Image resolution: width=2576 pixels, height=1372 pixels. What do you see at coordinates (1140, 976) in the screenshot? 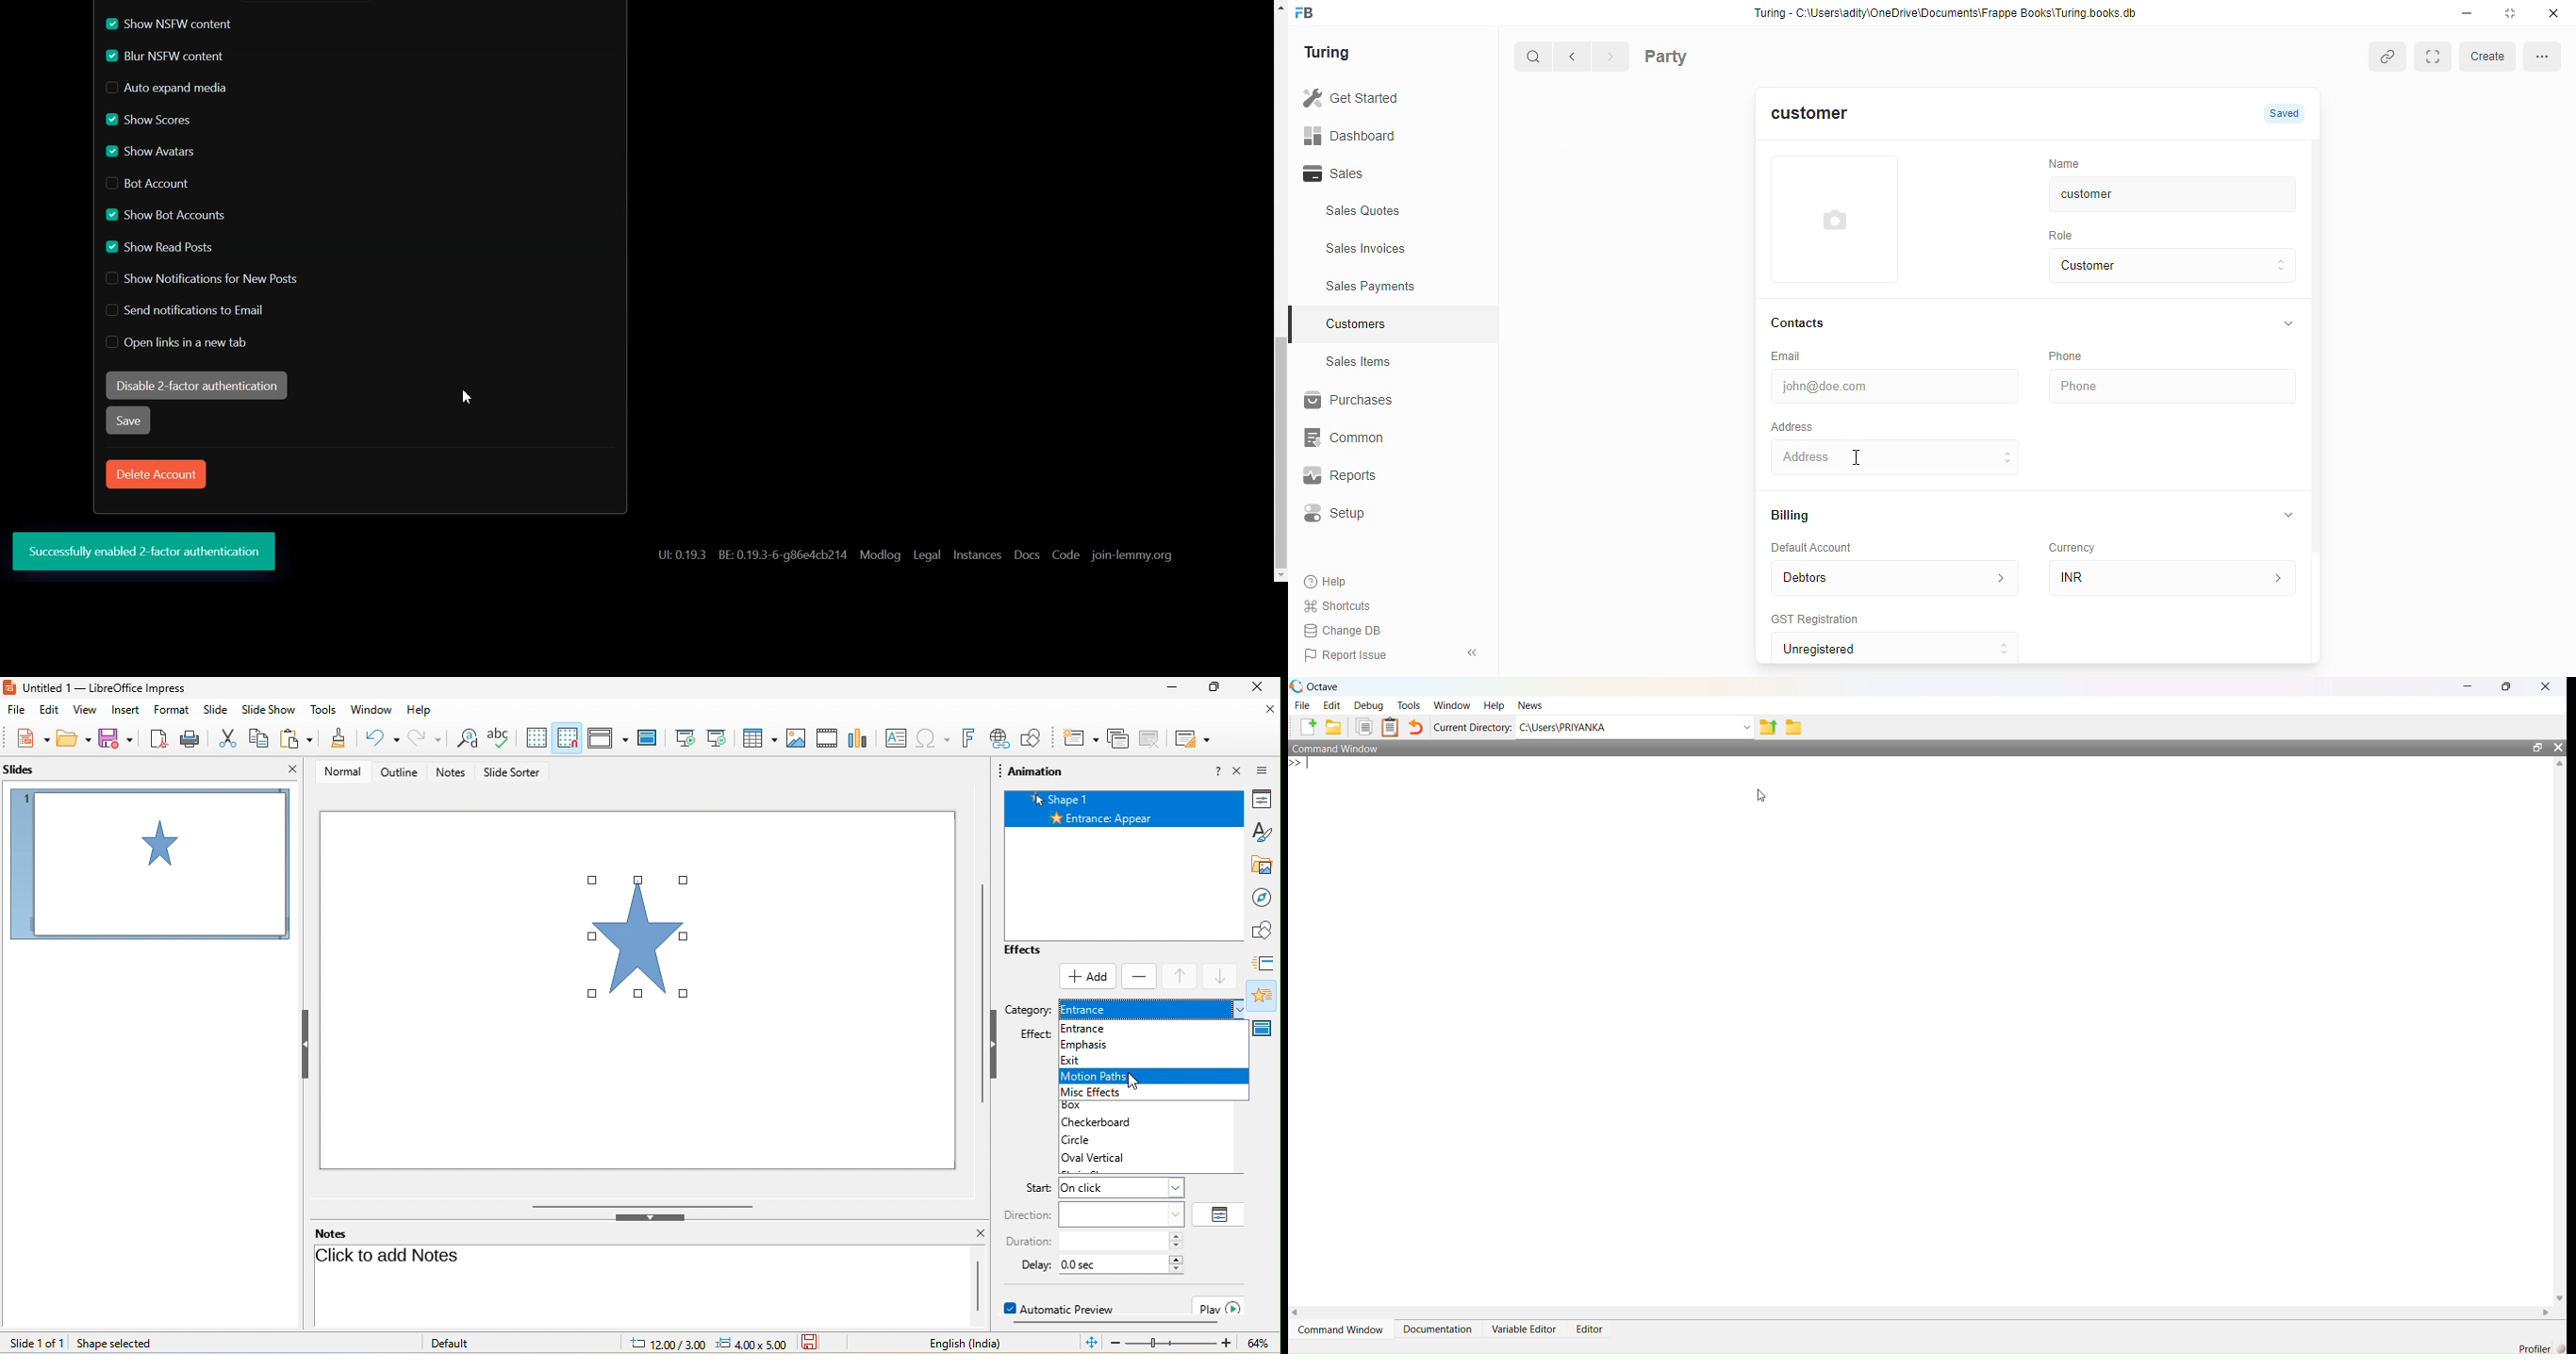
I see `remove effect` at bounding box center [1140, 976].